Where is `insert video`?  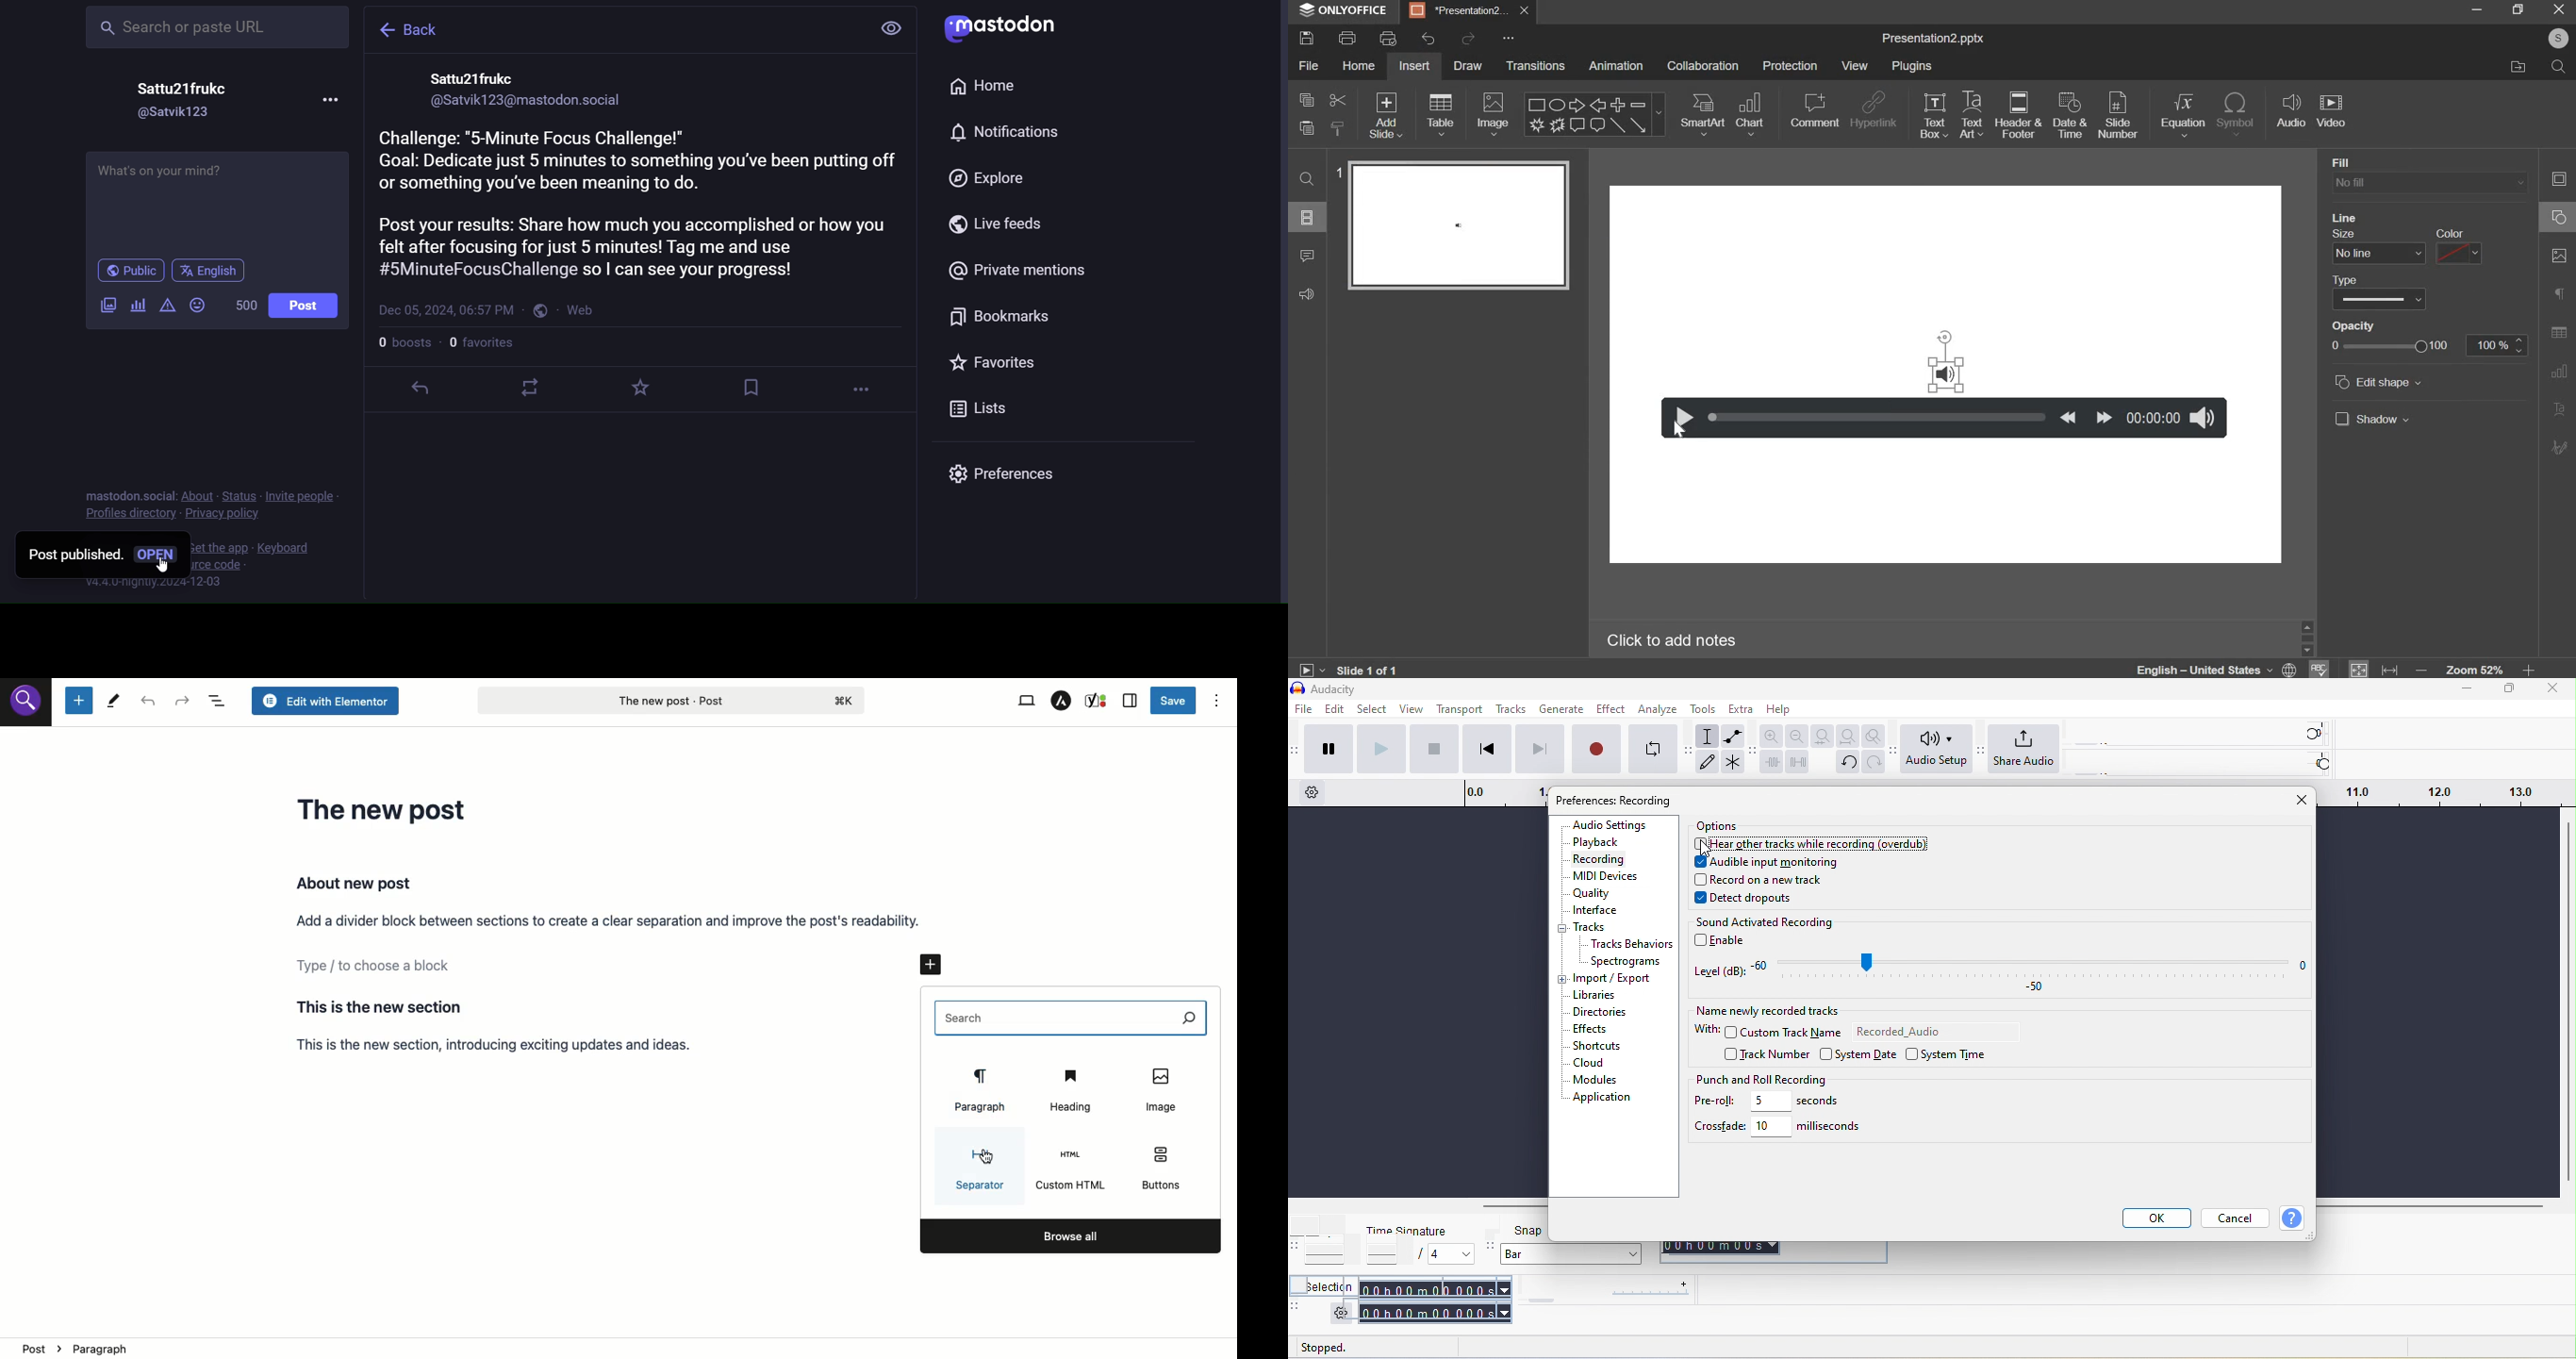
insert video is located at coordinates (2334, 113).